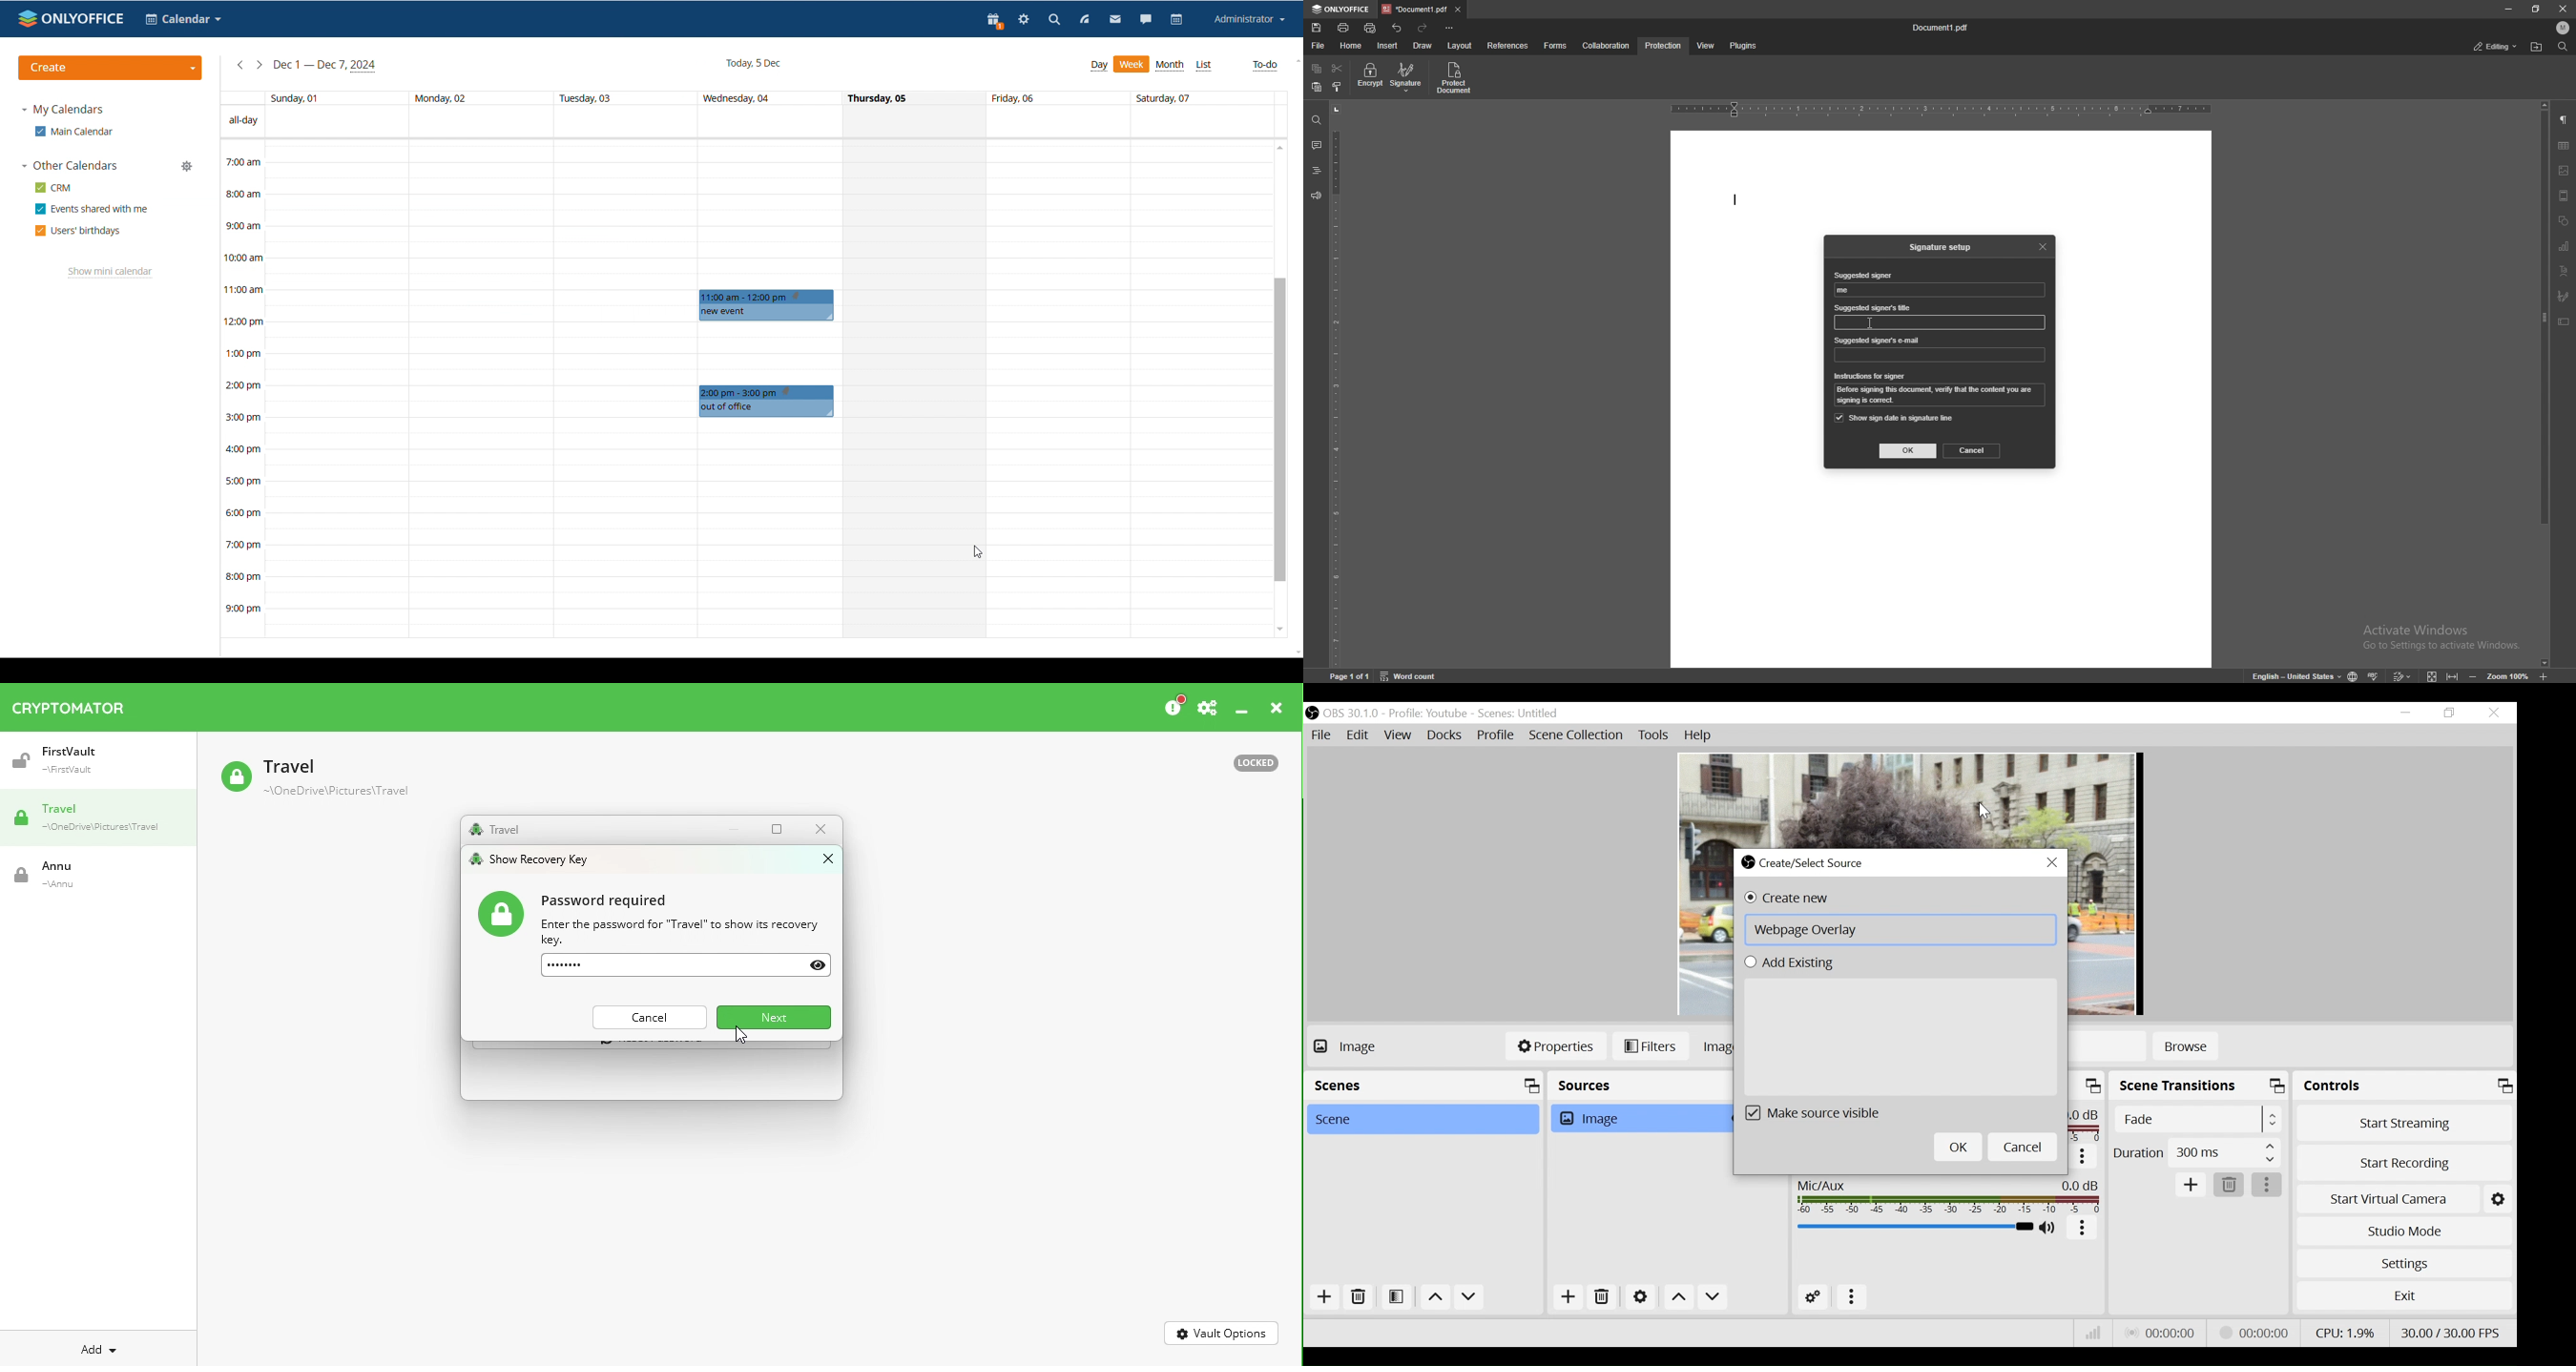 The image size is (2576, 1372). I want to click on More Options, so click(2267, 1184).